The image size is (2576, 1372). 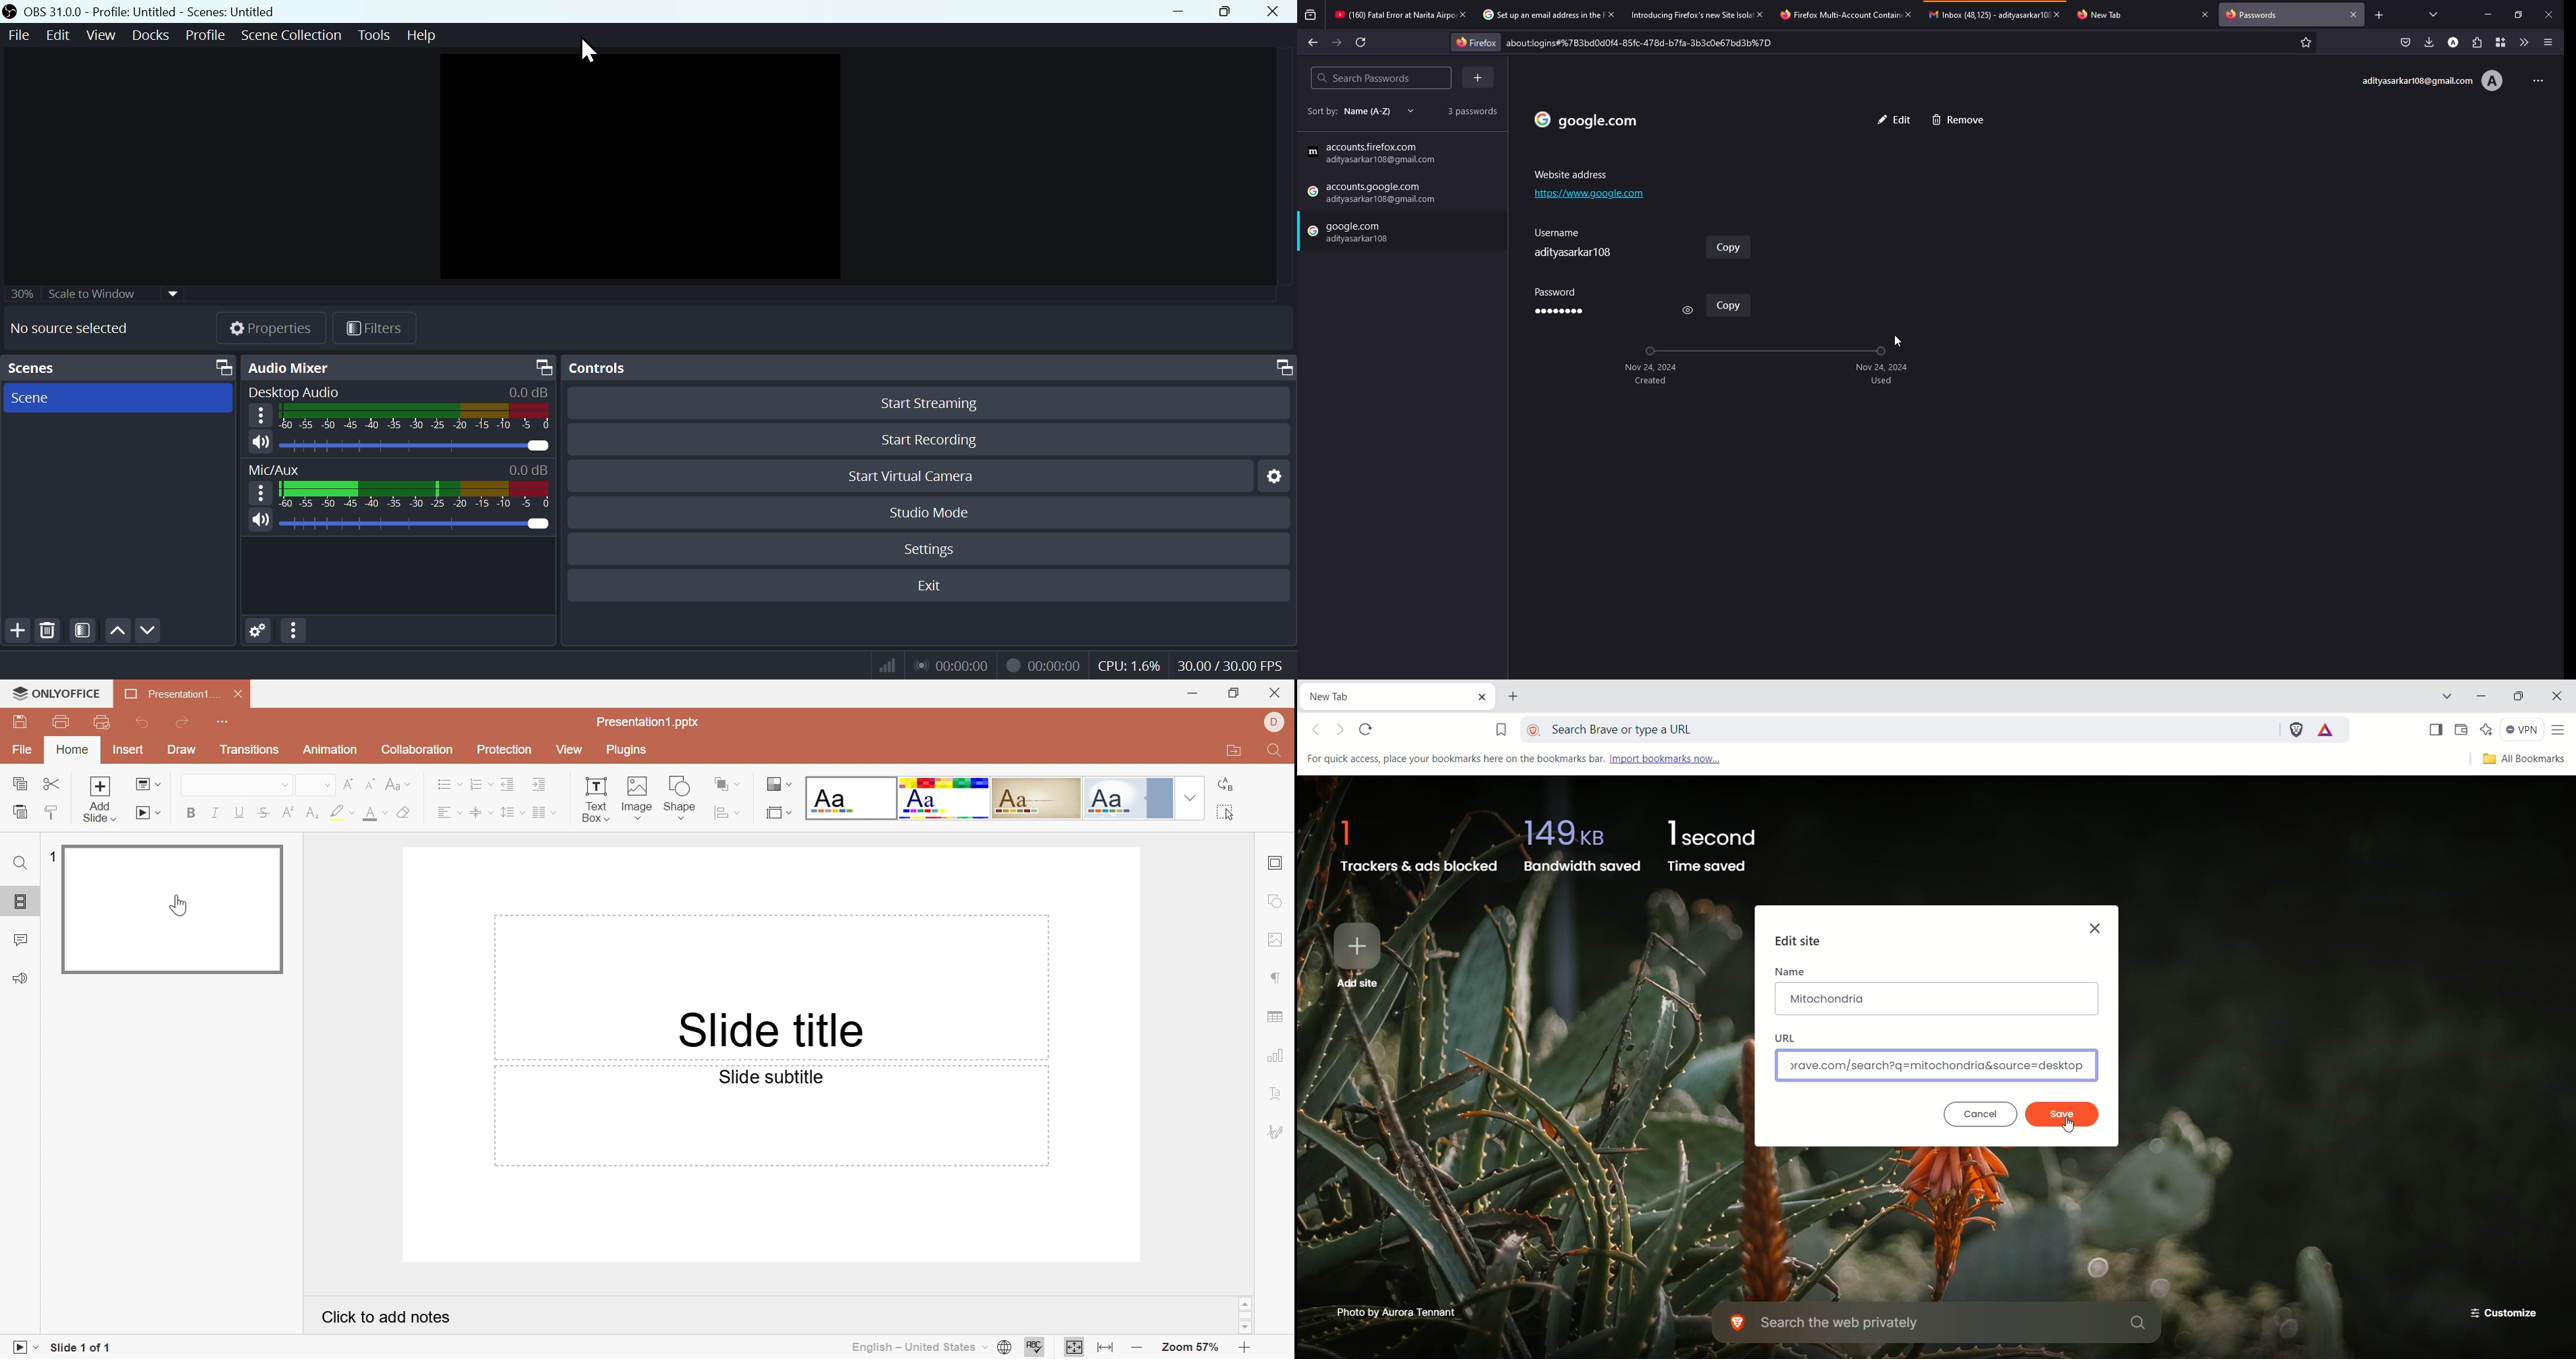 I want to click on cursor, so click(x=1898, y=341).